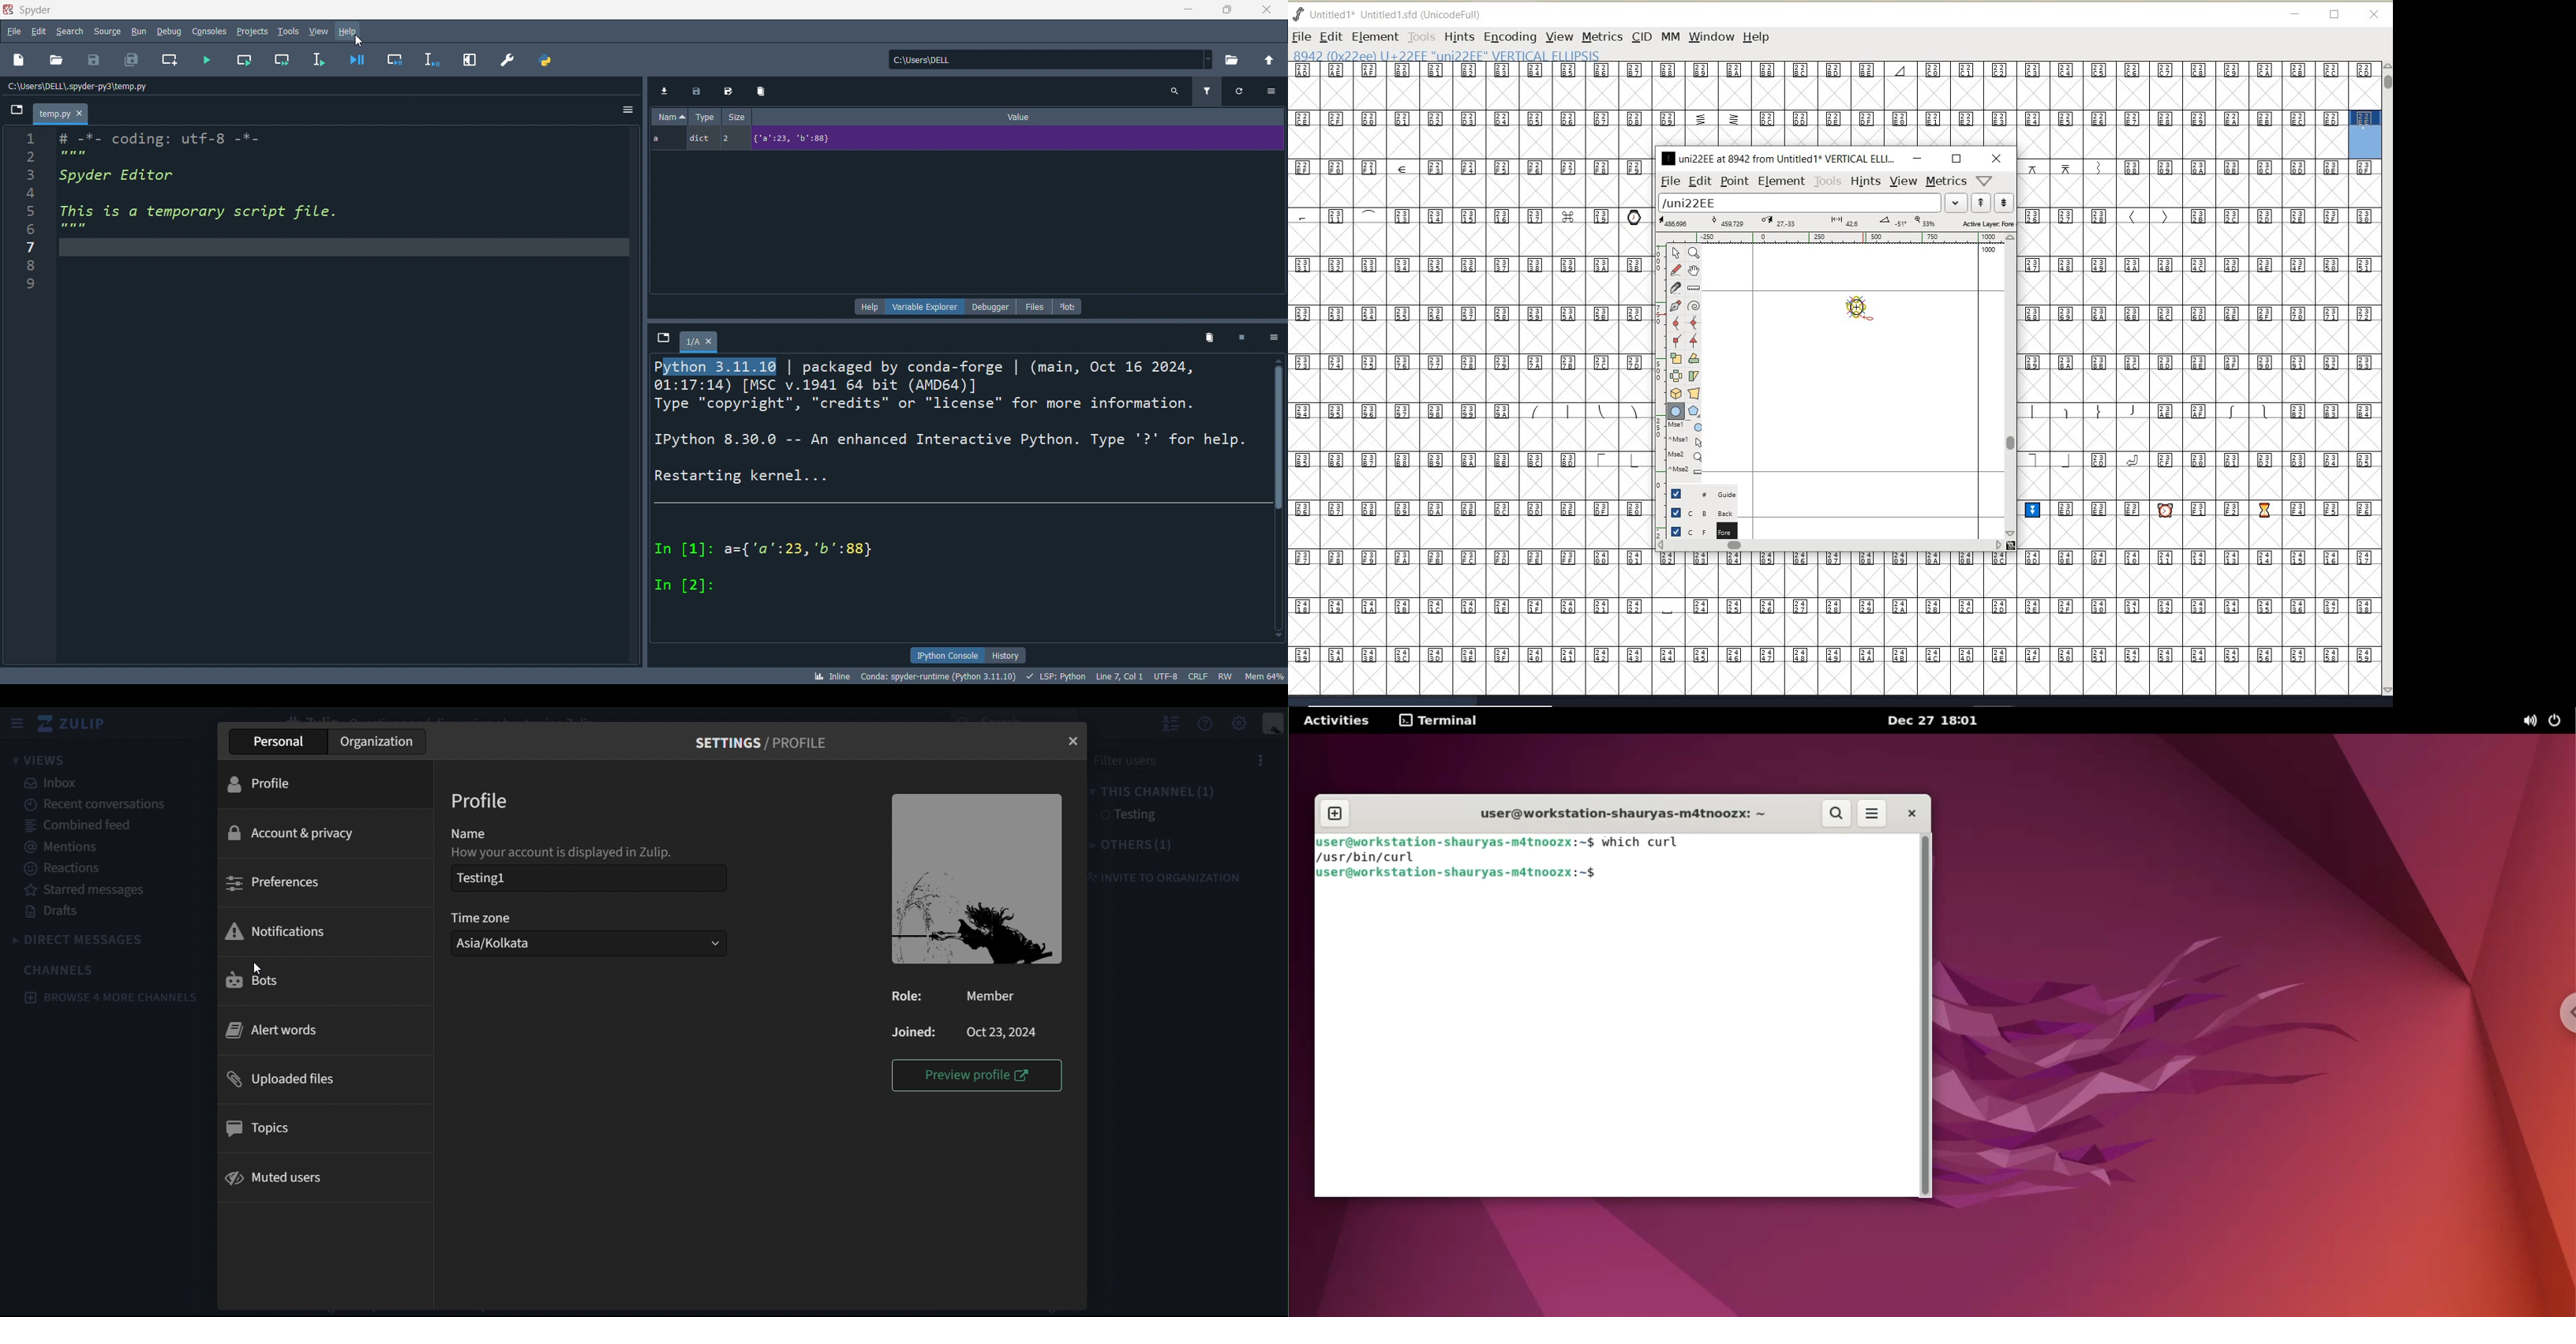 The image size is (2576, 1344). What do you see at coordinates (547, 59) in the screenshot?
I see `python path manager` at bounding box center [547, 59].